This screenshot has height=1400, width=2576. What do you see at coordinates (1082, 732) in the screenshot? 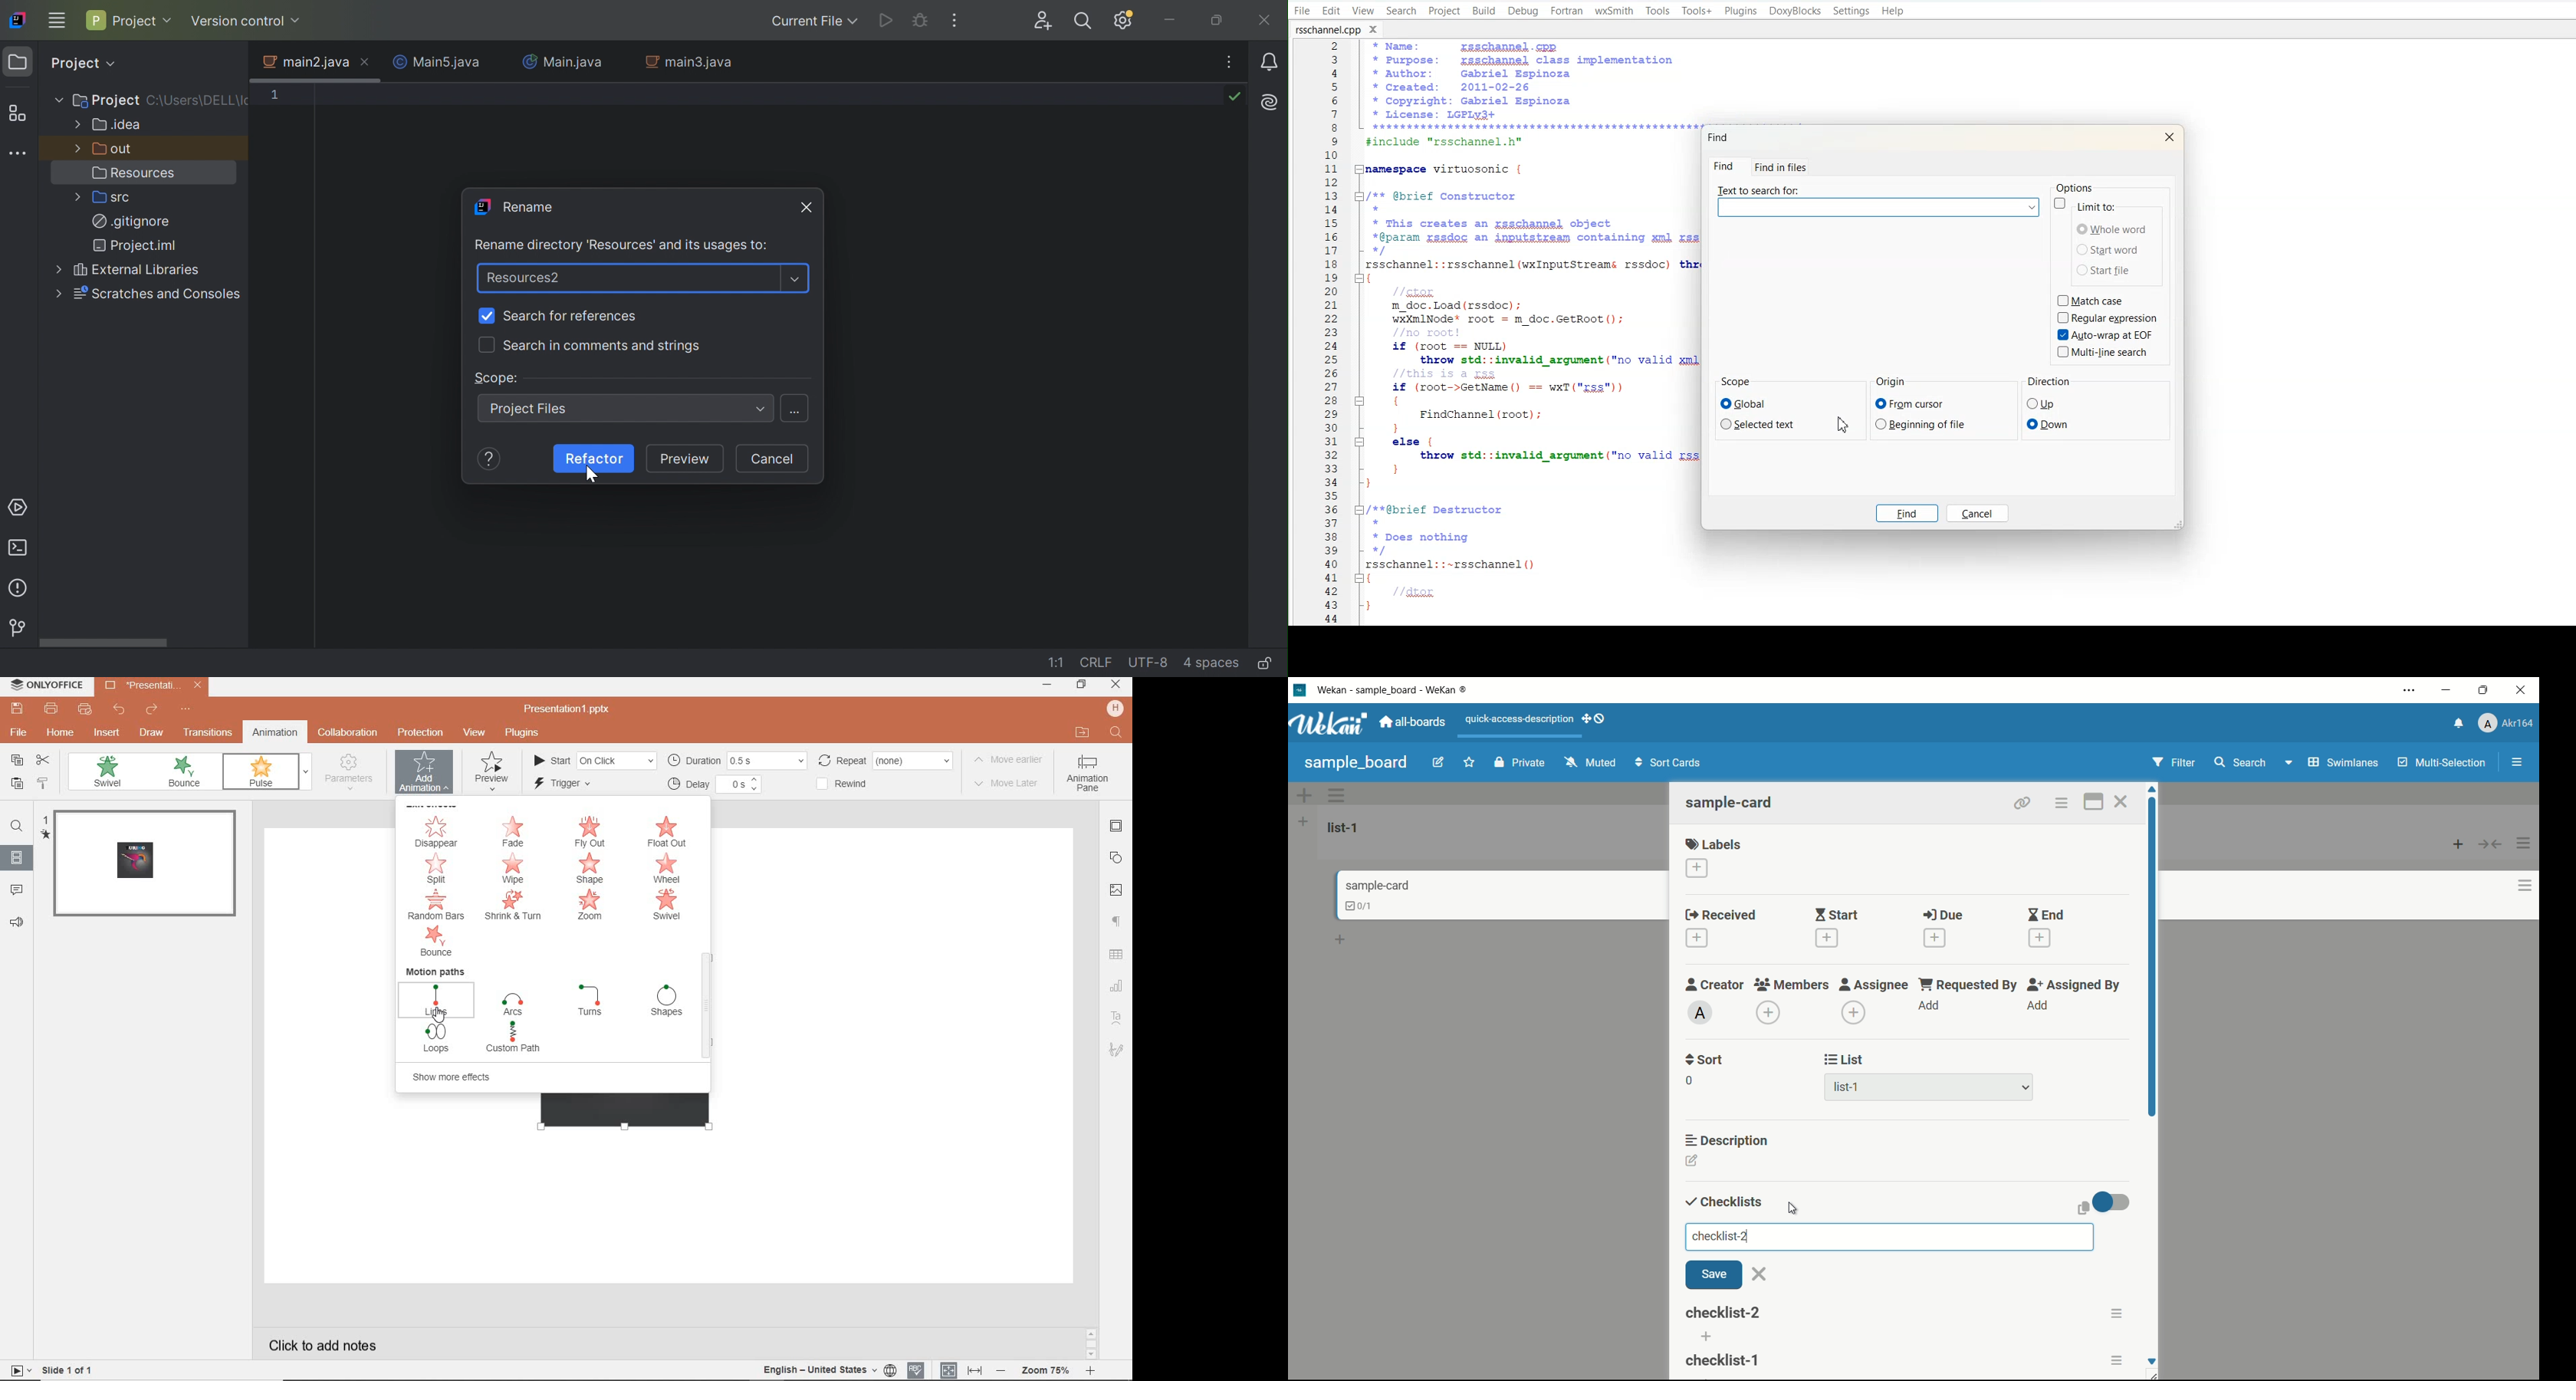
I see `open file location` at bounding box center [1082, 732].